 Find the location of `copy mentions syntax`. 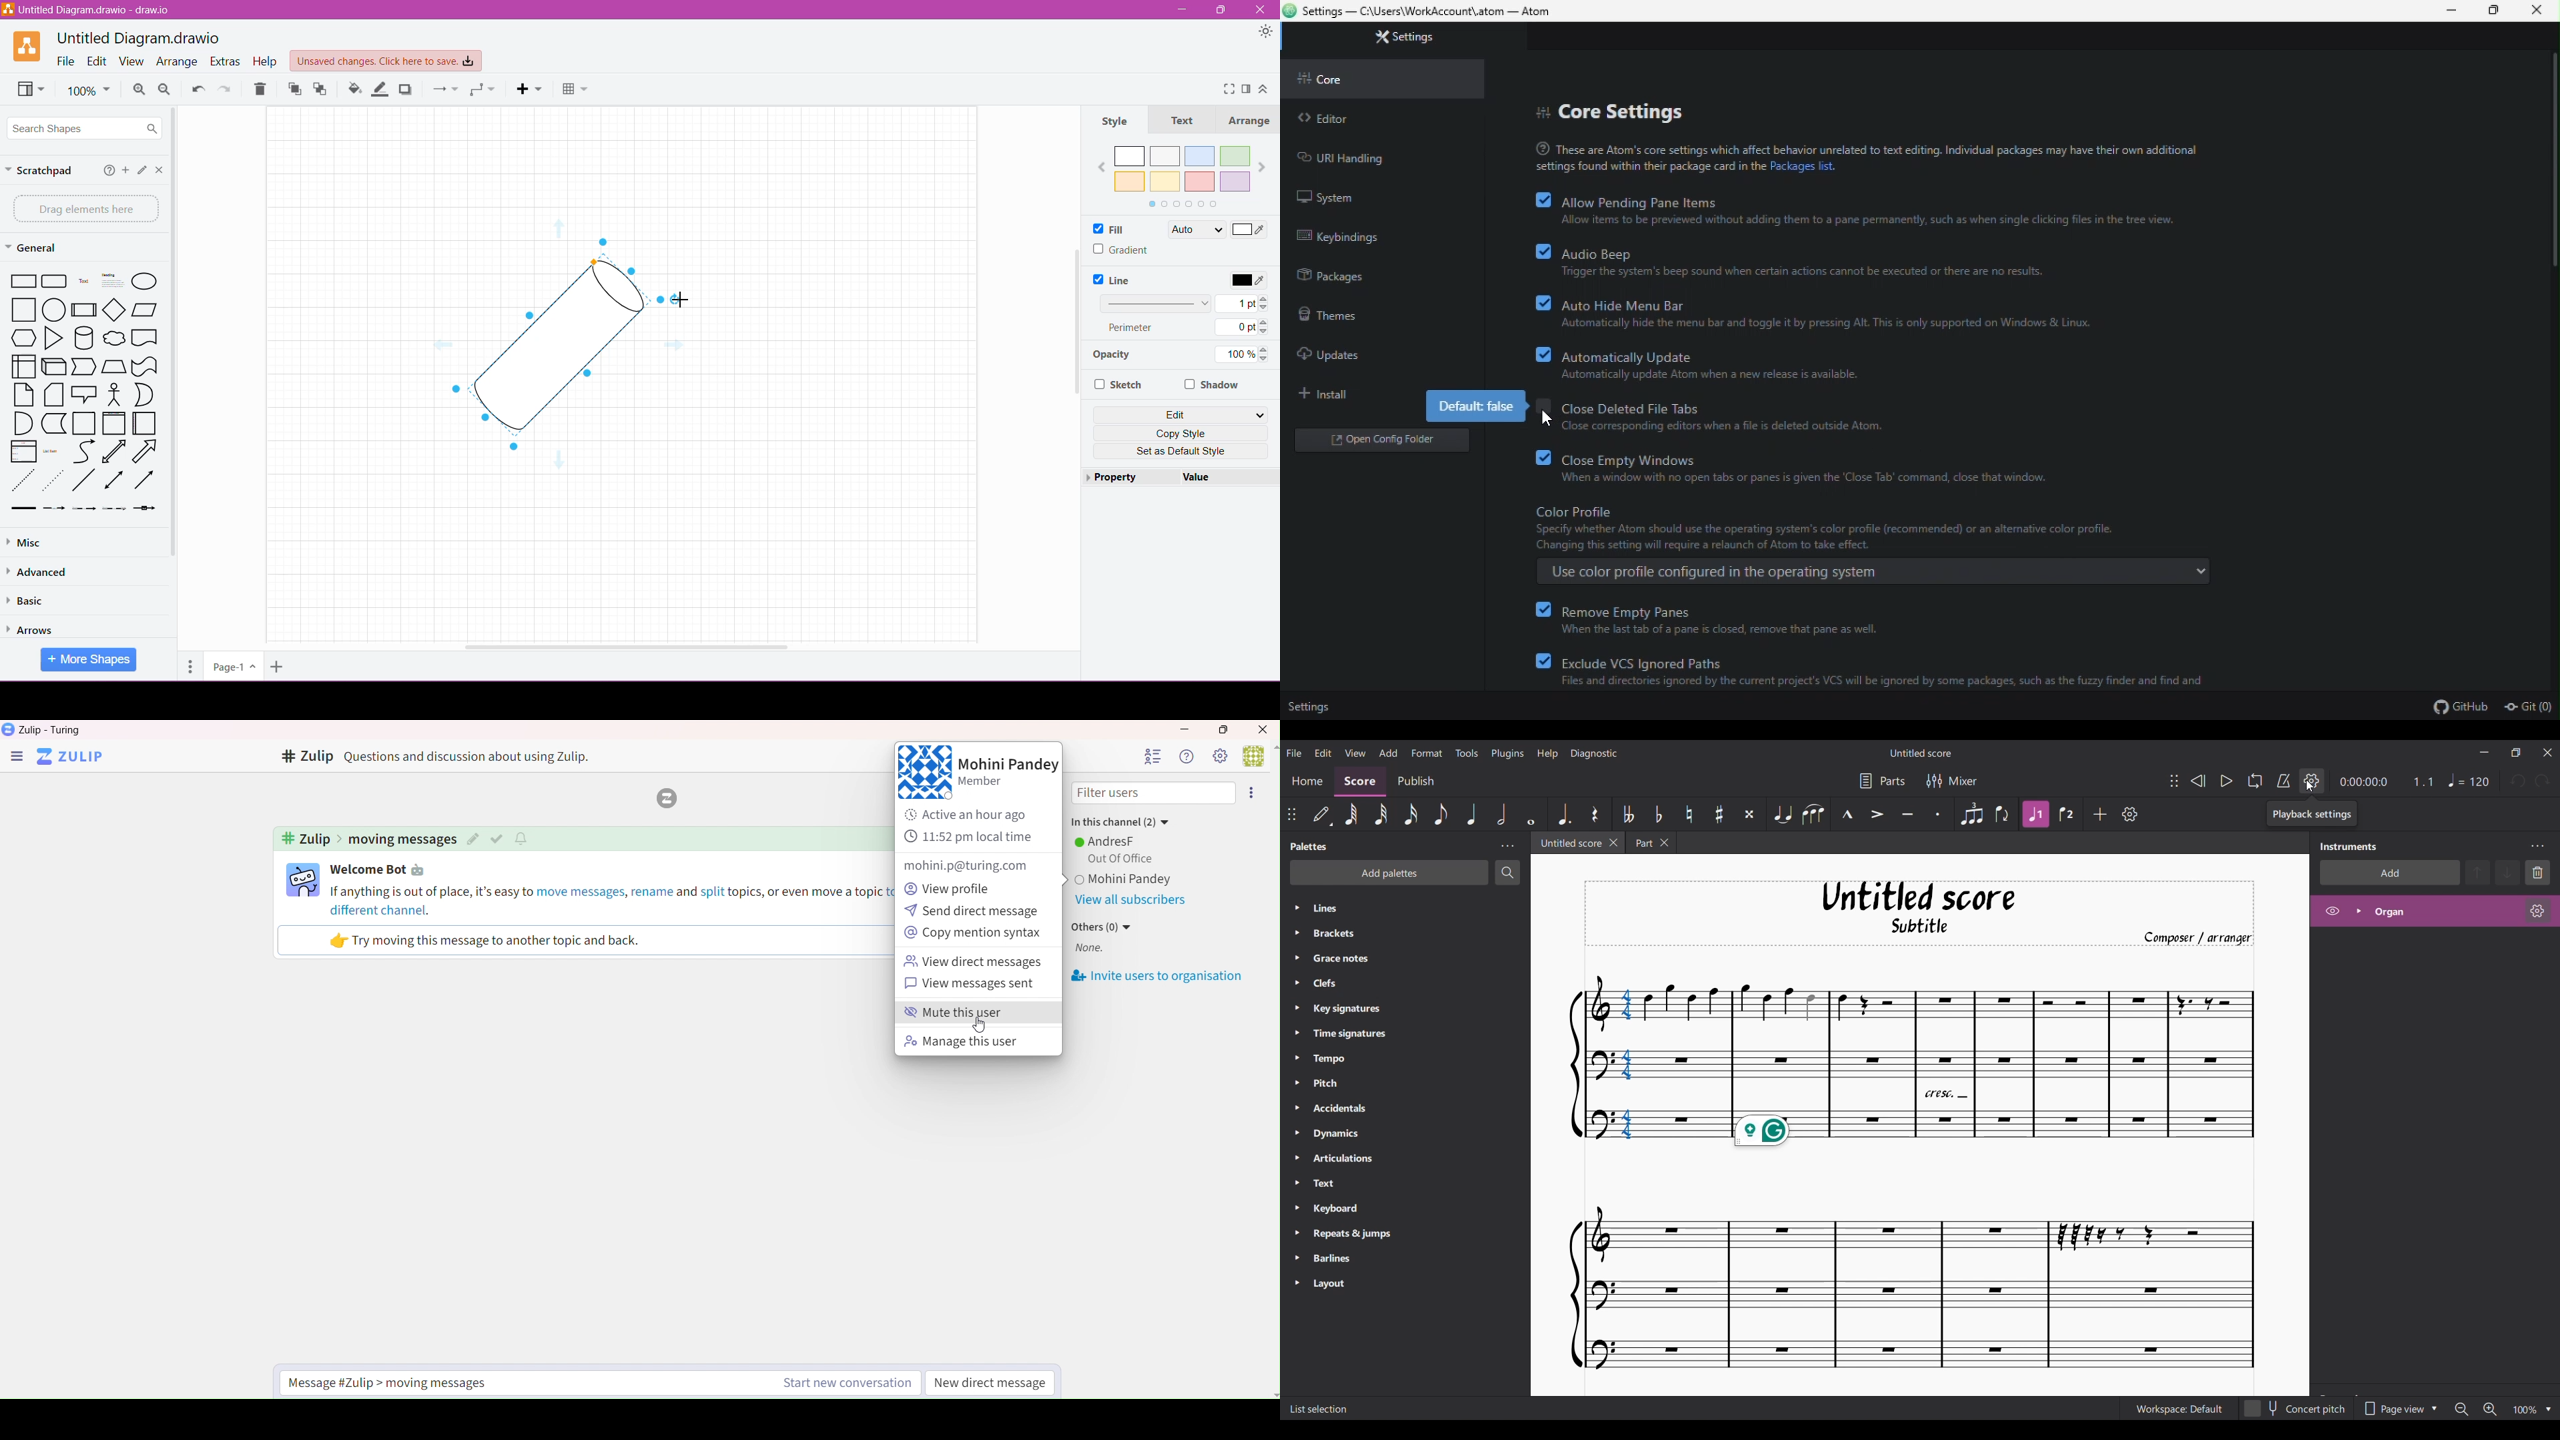

copy mentions syntax is located at coordinates (972, 935).